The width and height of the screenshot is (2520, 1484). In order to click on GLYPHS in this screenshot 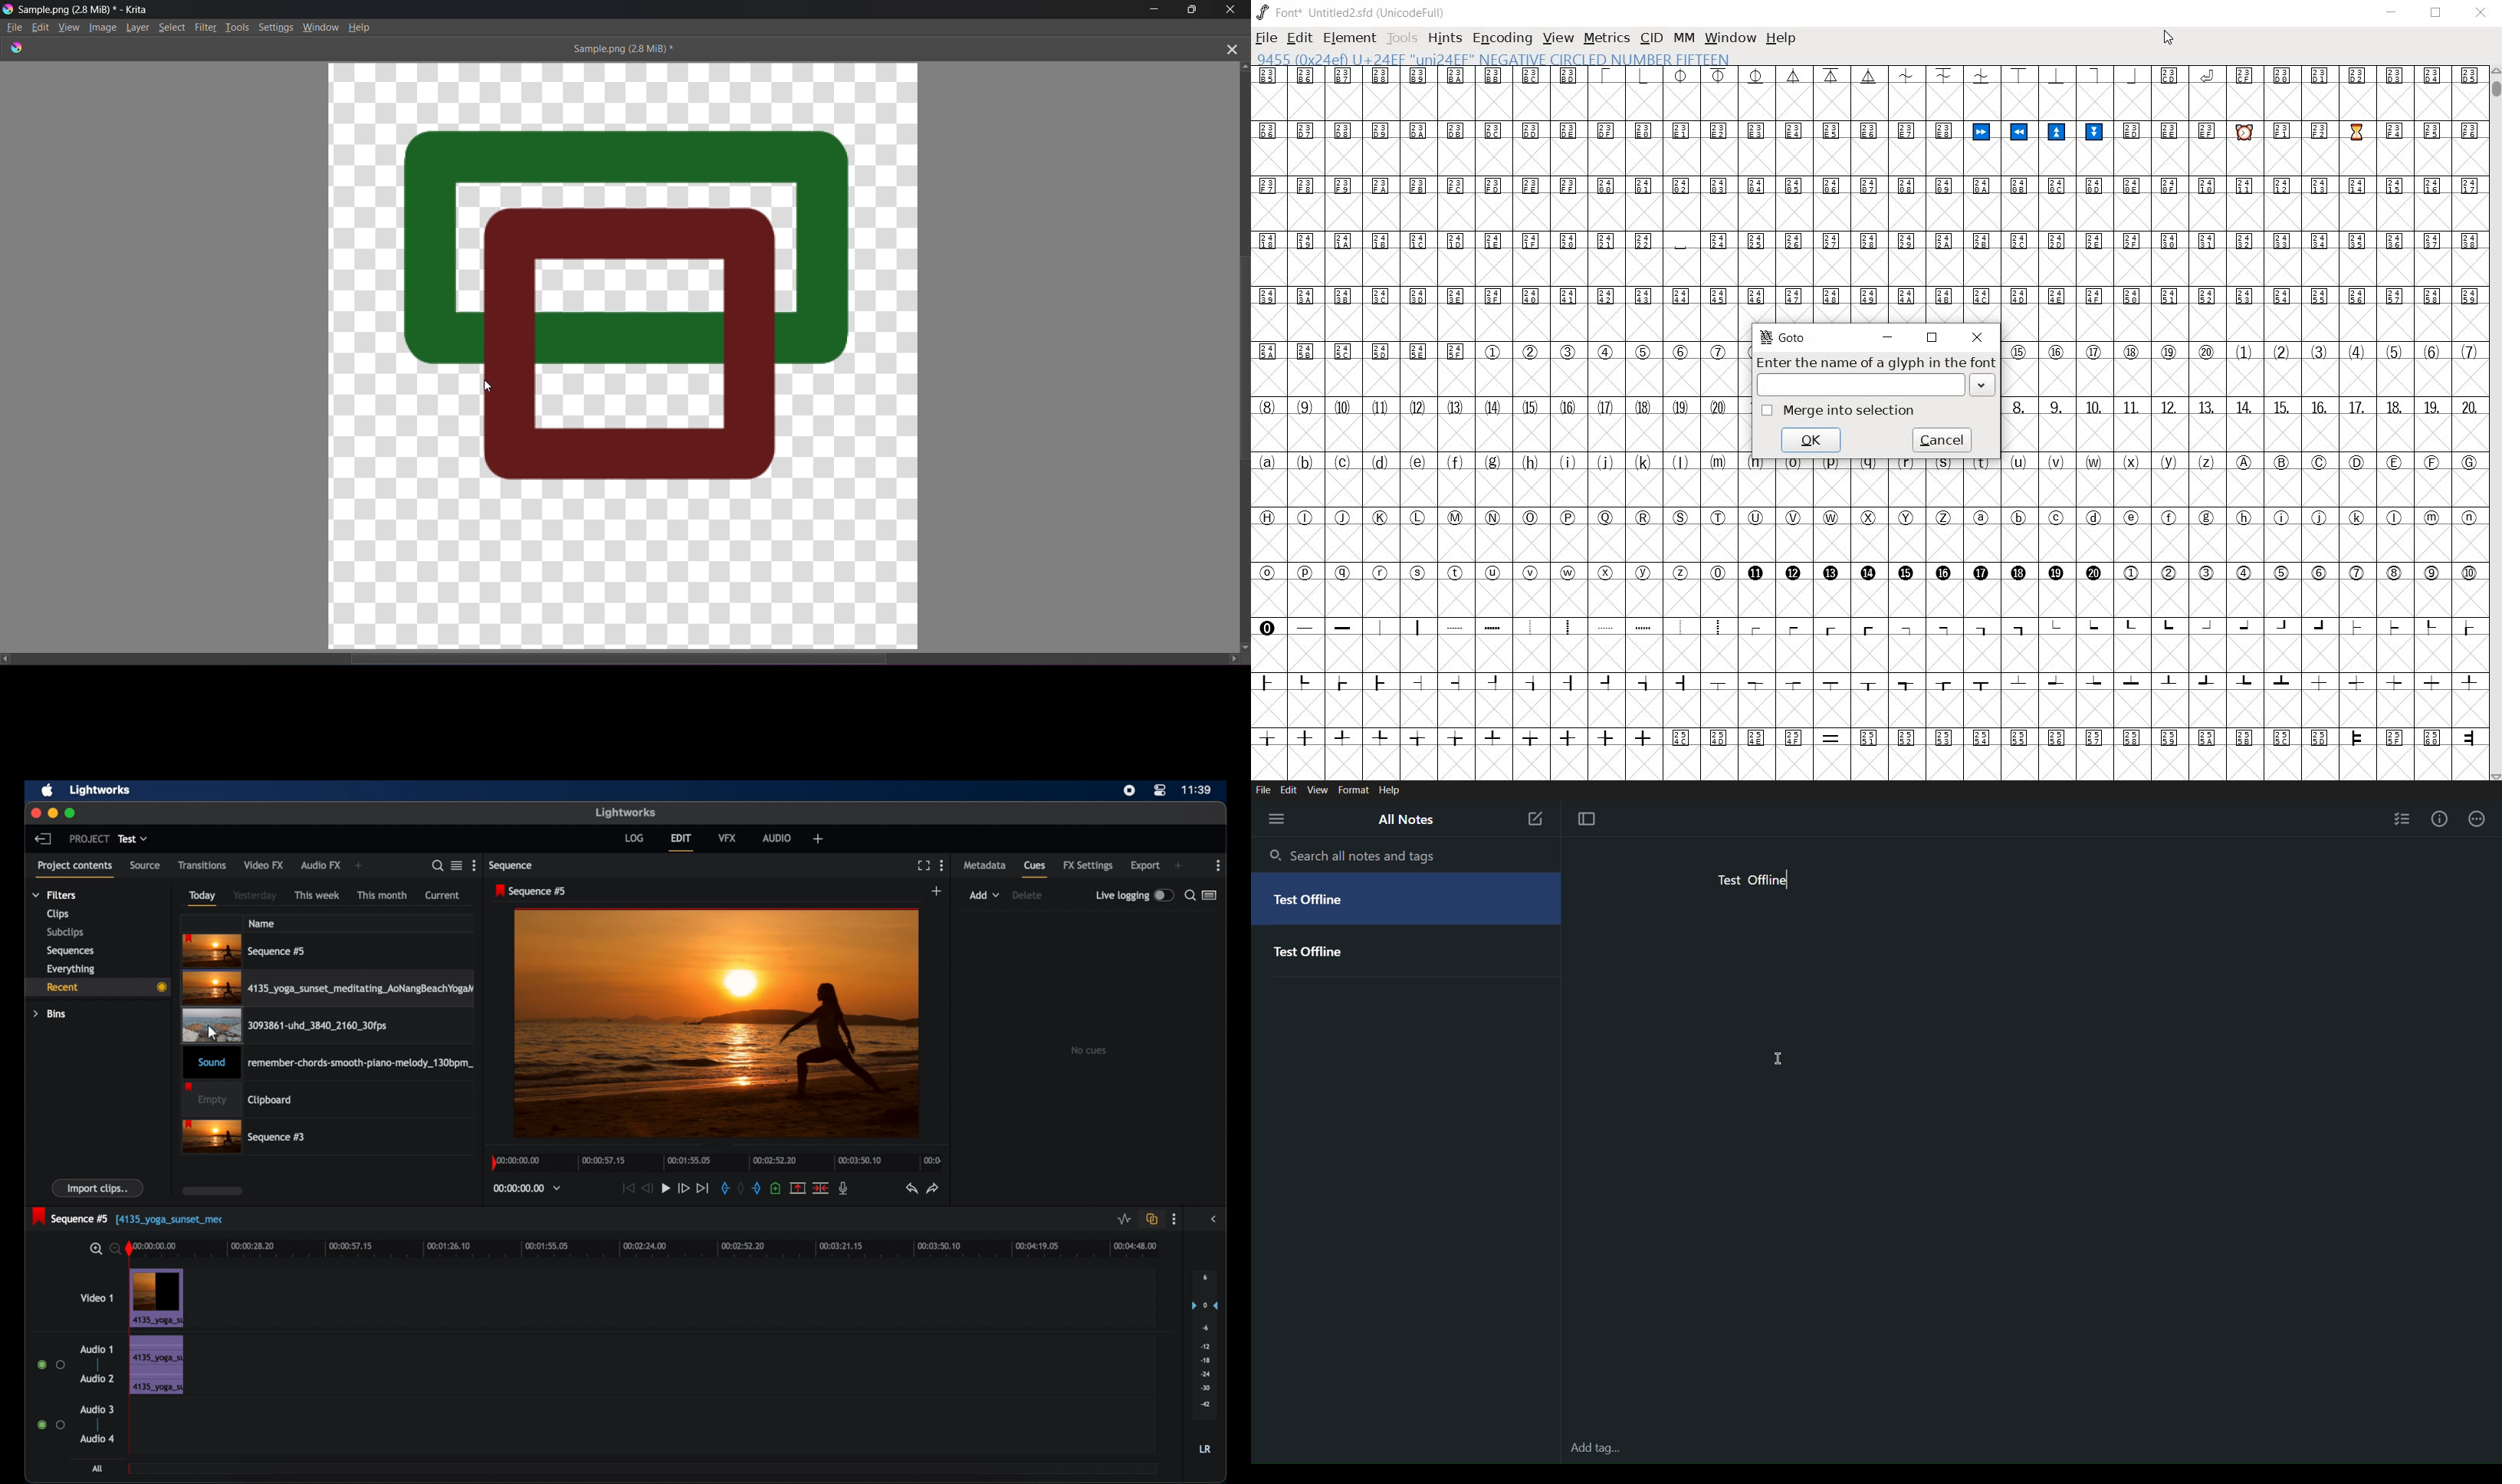, I will do `click(1493, 417)`.